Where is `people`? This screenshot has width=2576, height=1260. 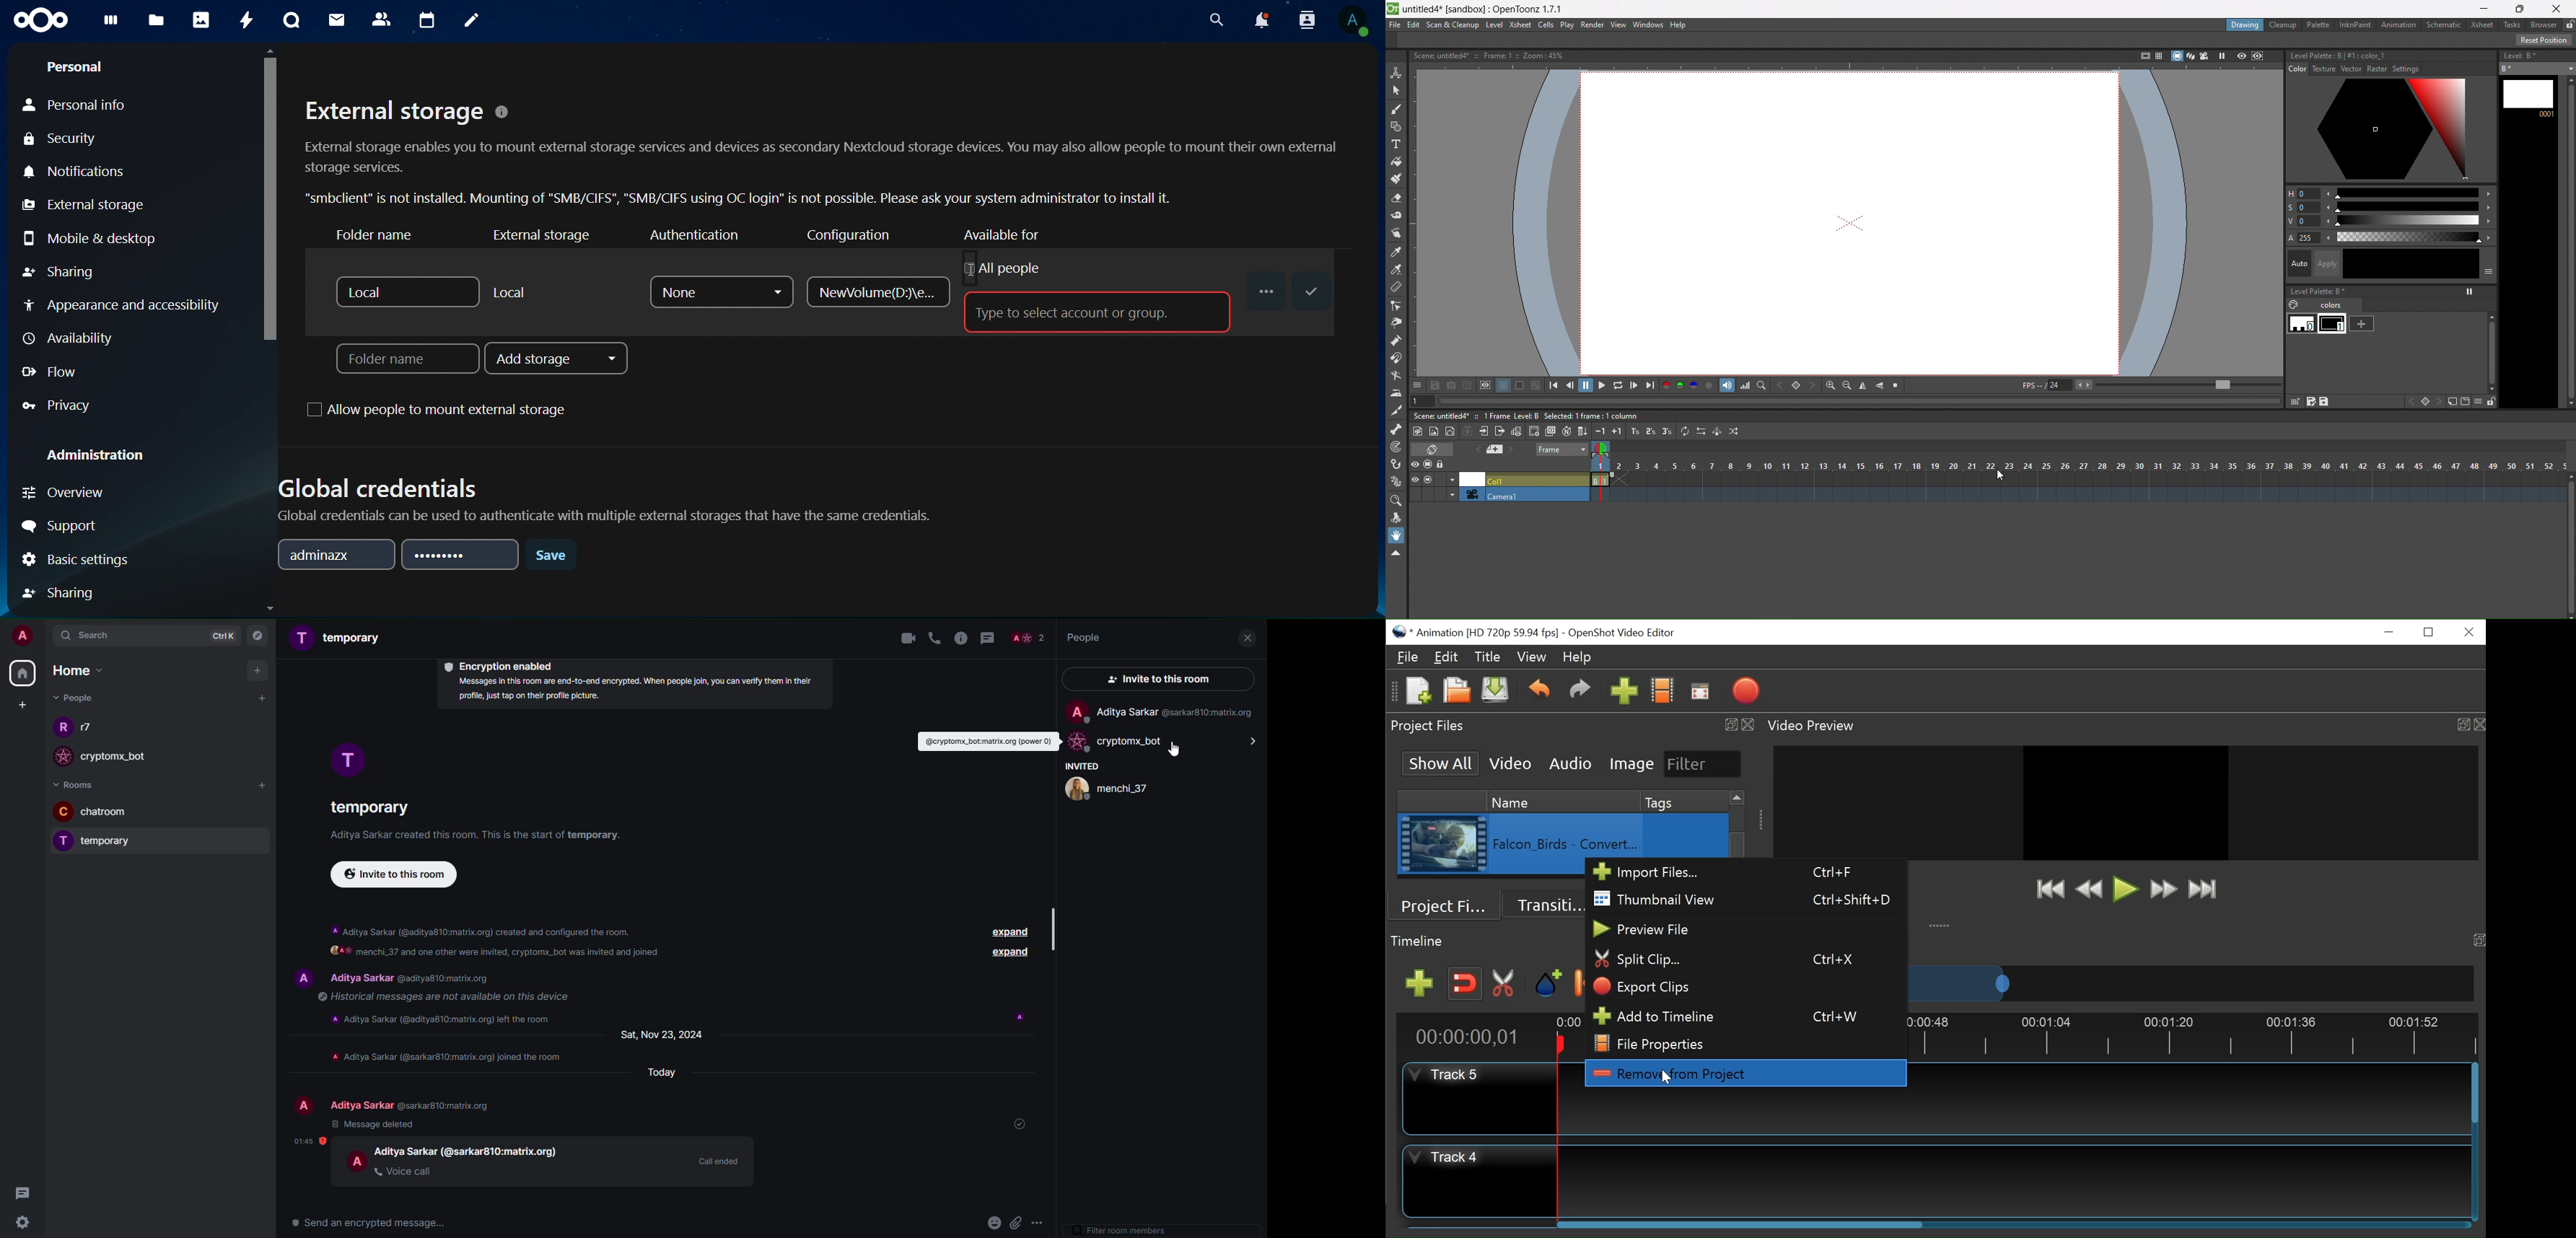 people is located at coordinates (90, 728).